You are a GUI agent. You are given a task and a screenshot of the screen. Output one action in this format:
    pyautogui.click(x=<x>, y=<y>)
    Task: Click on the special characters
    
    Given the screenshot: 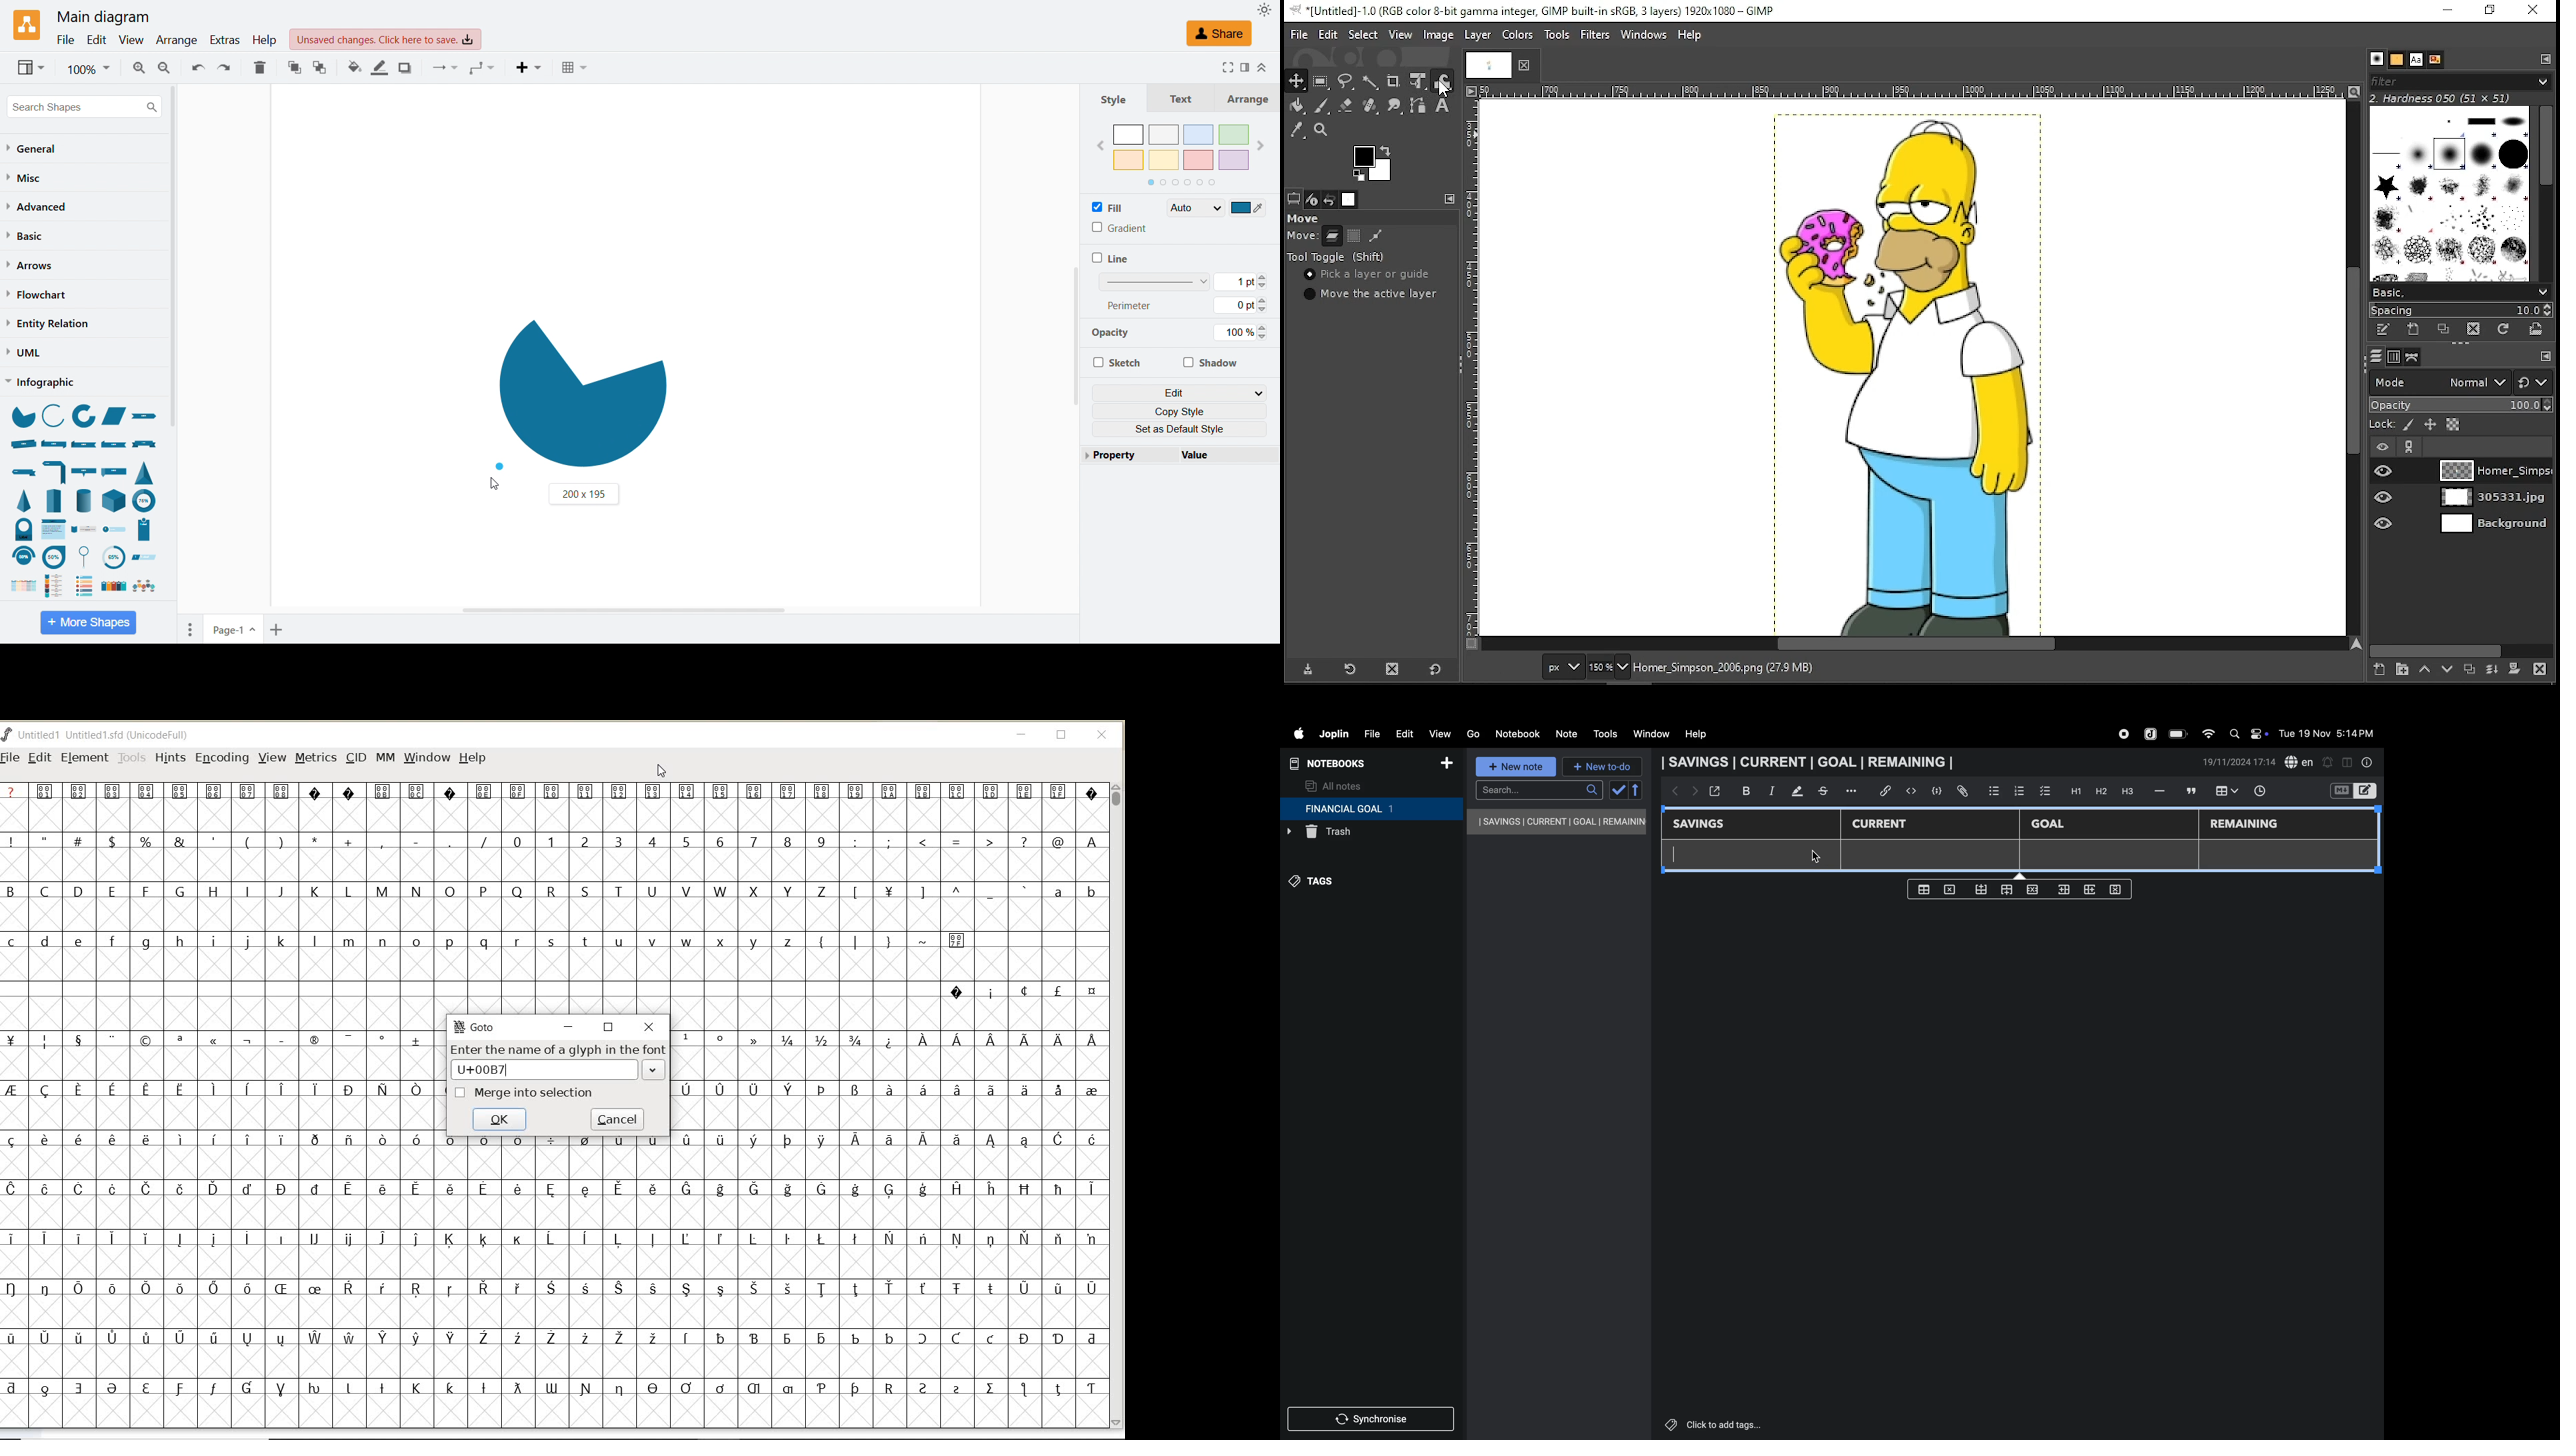 What is the action you would take?
    pyautogui.click(x=552, y=798)
    